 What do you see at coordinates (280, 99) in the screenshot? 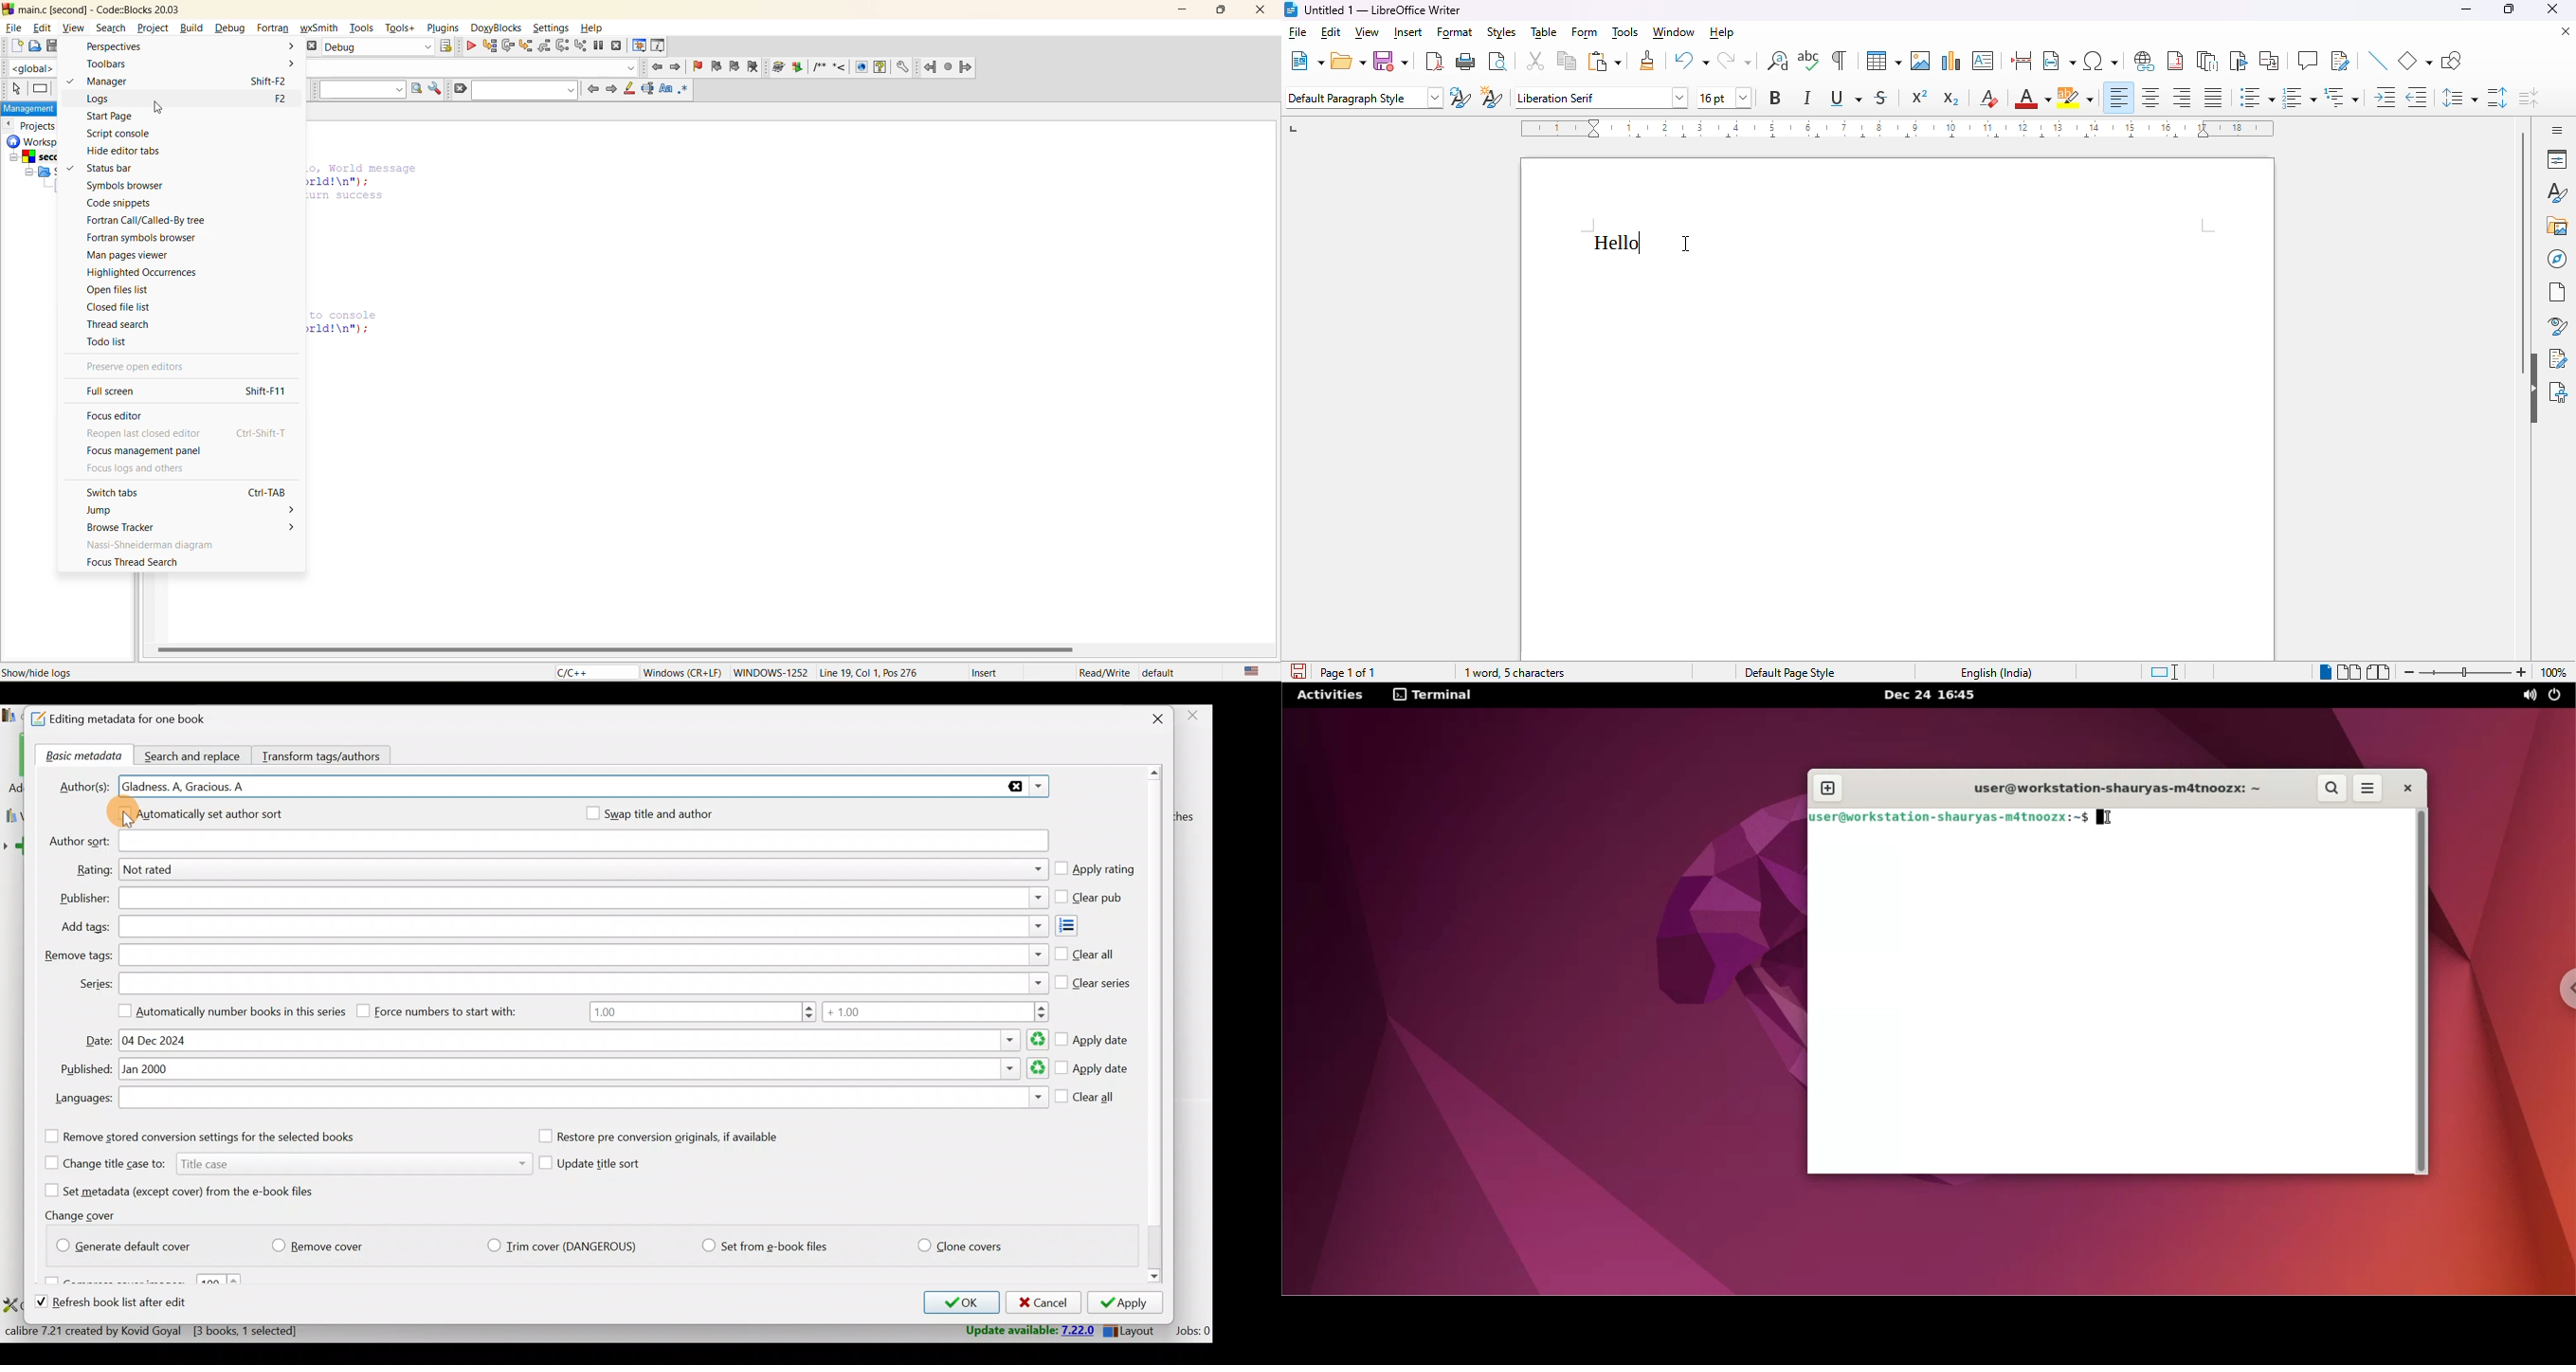
I see `F2` at bounding box center [280, 99].